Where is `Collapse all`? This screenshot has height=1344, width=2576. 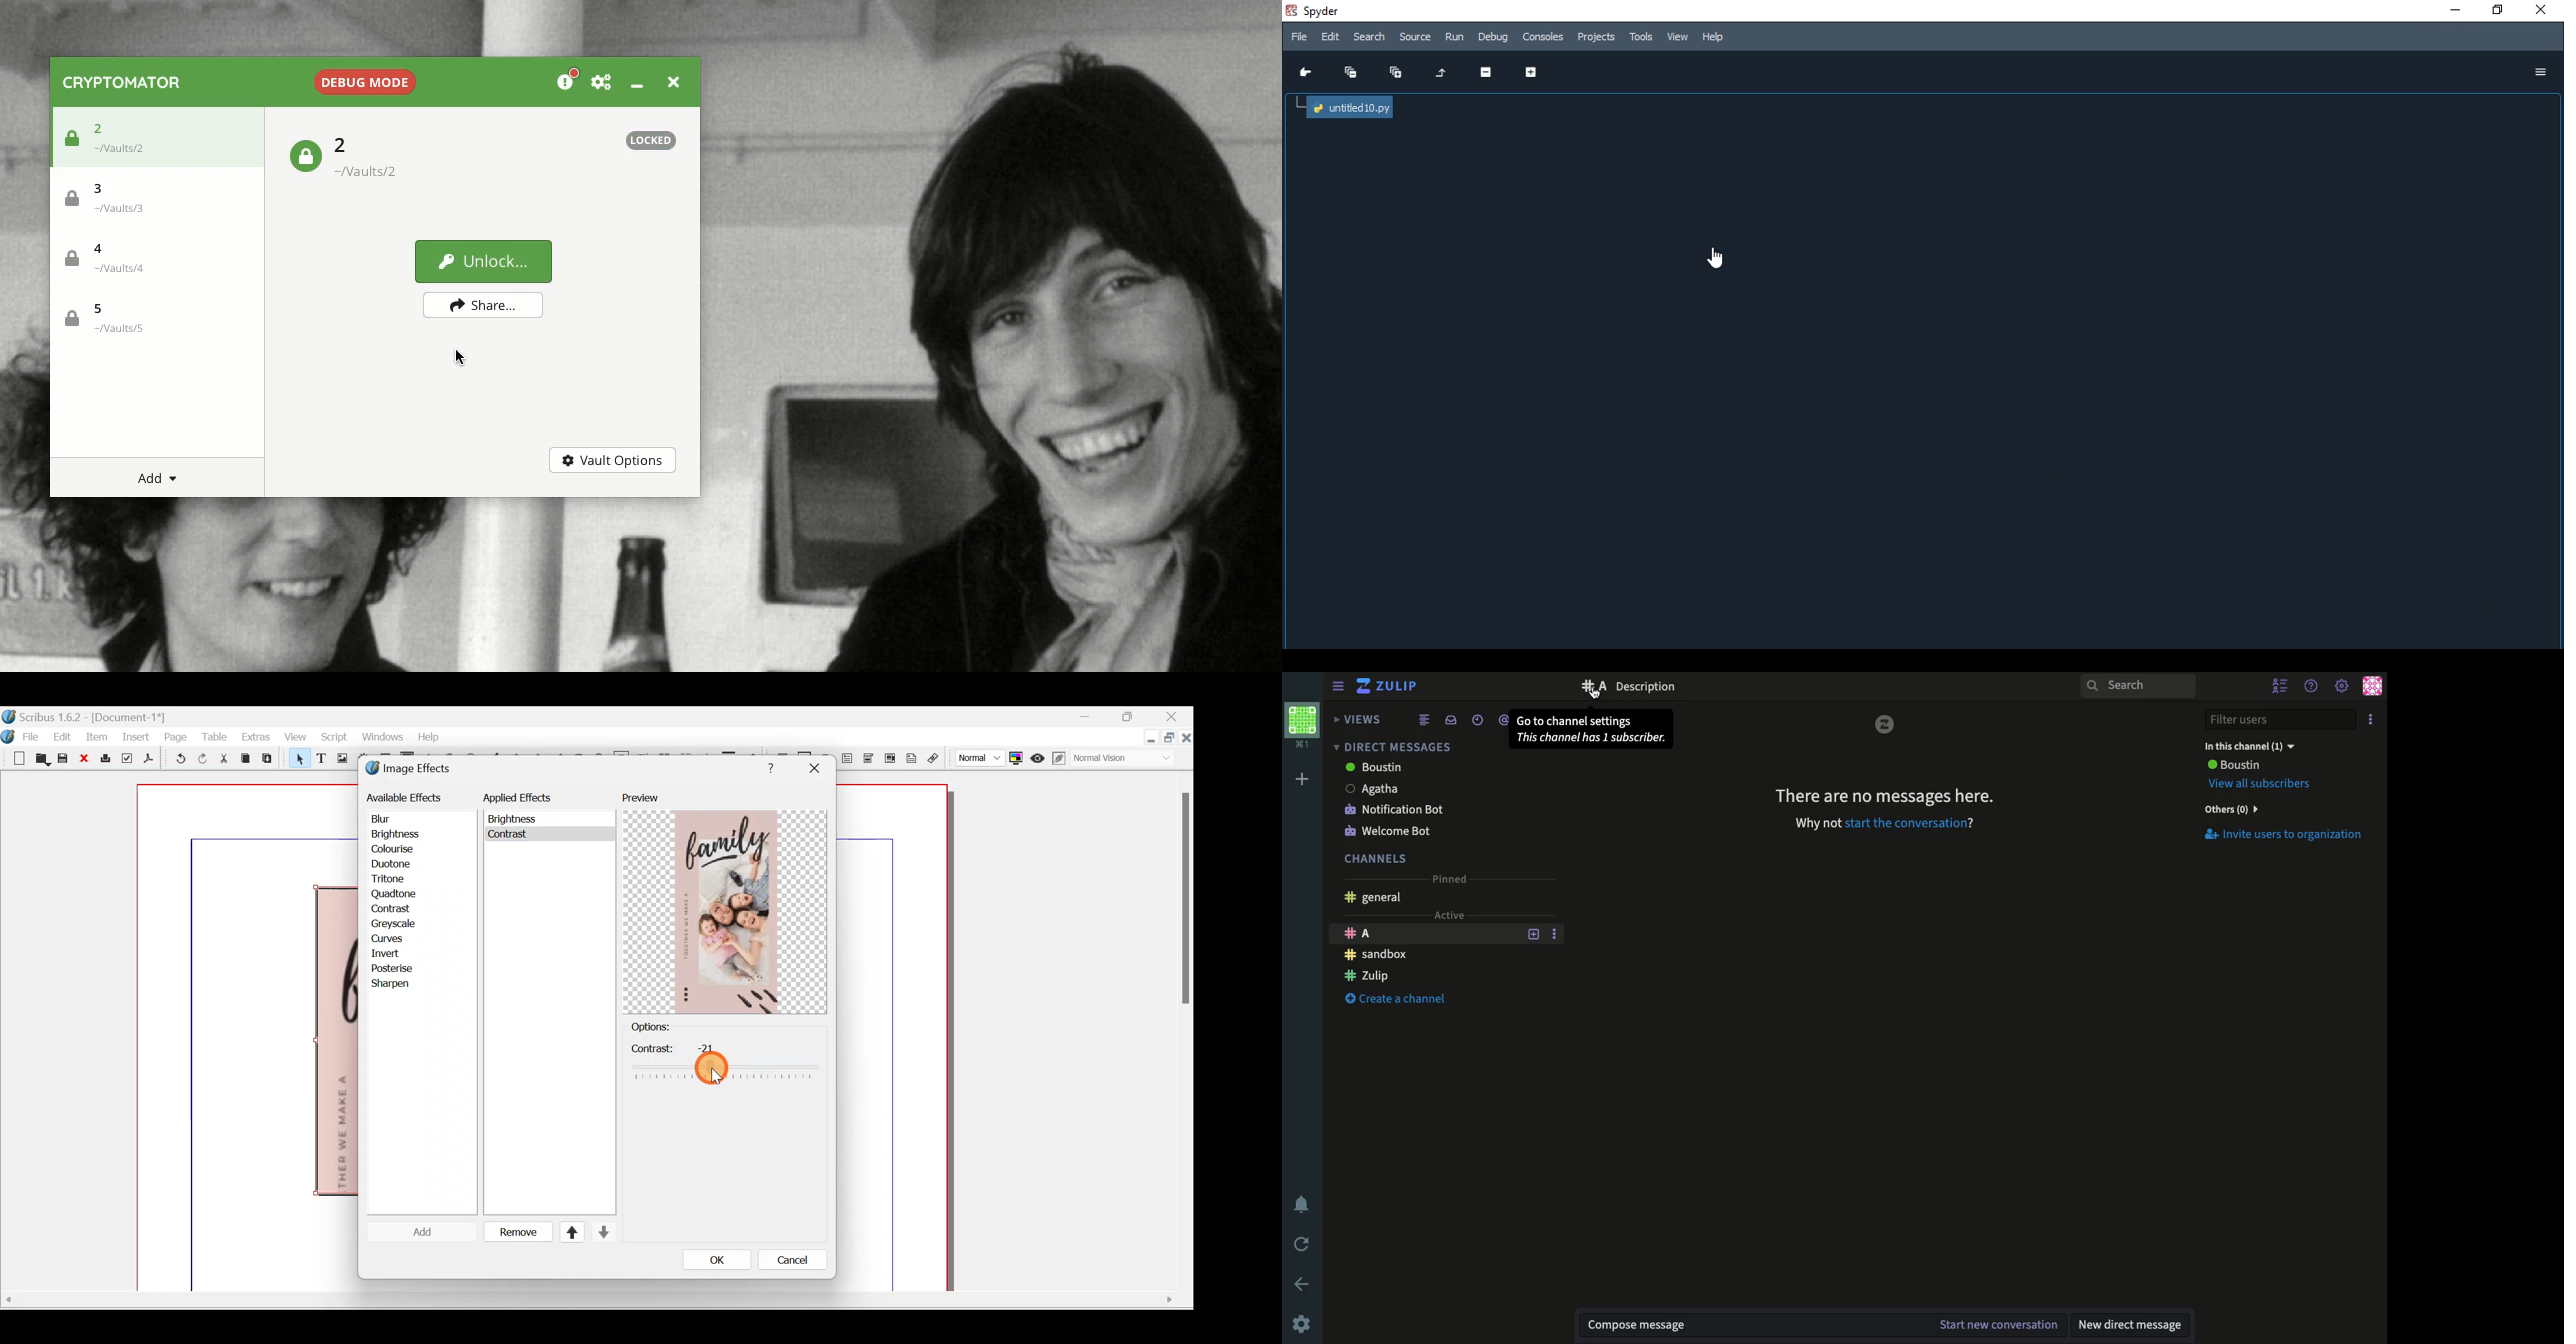
Collapse all is located at coordinates (1346, 72).